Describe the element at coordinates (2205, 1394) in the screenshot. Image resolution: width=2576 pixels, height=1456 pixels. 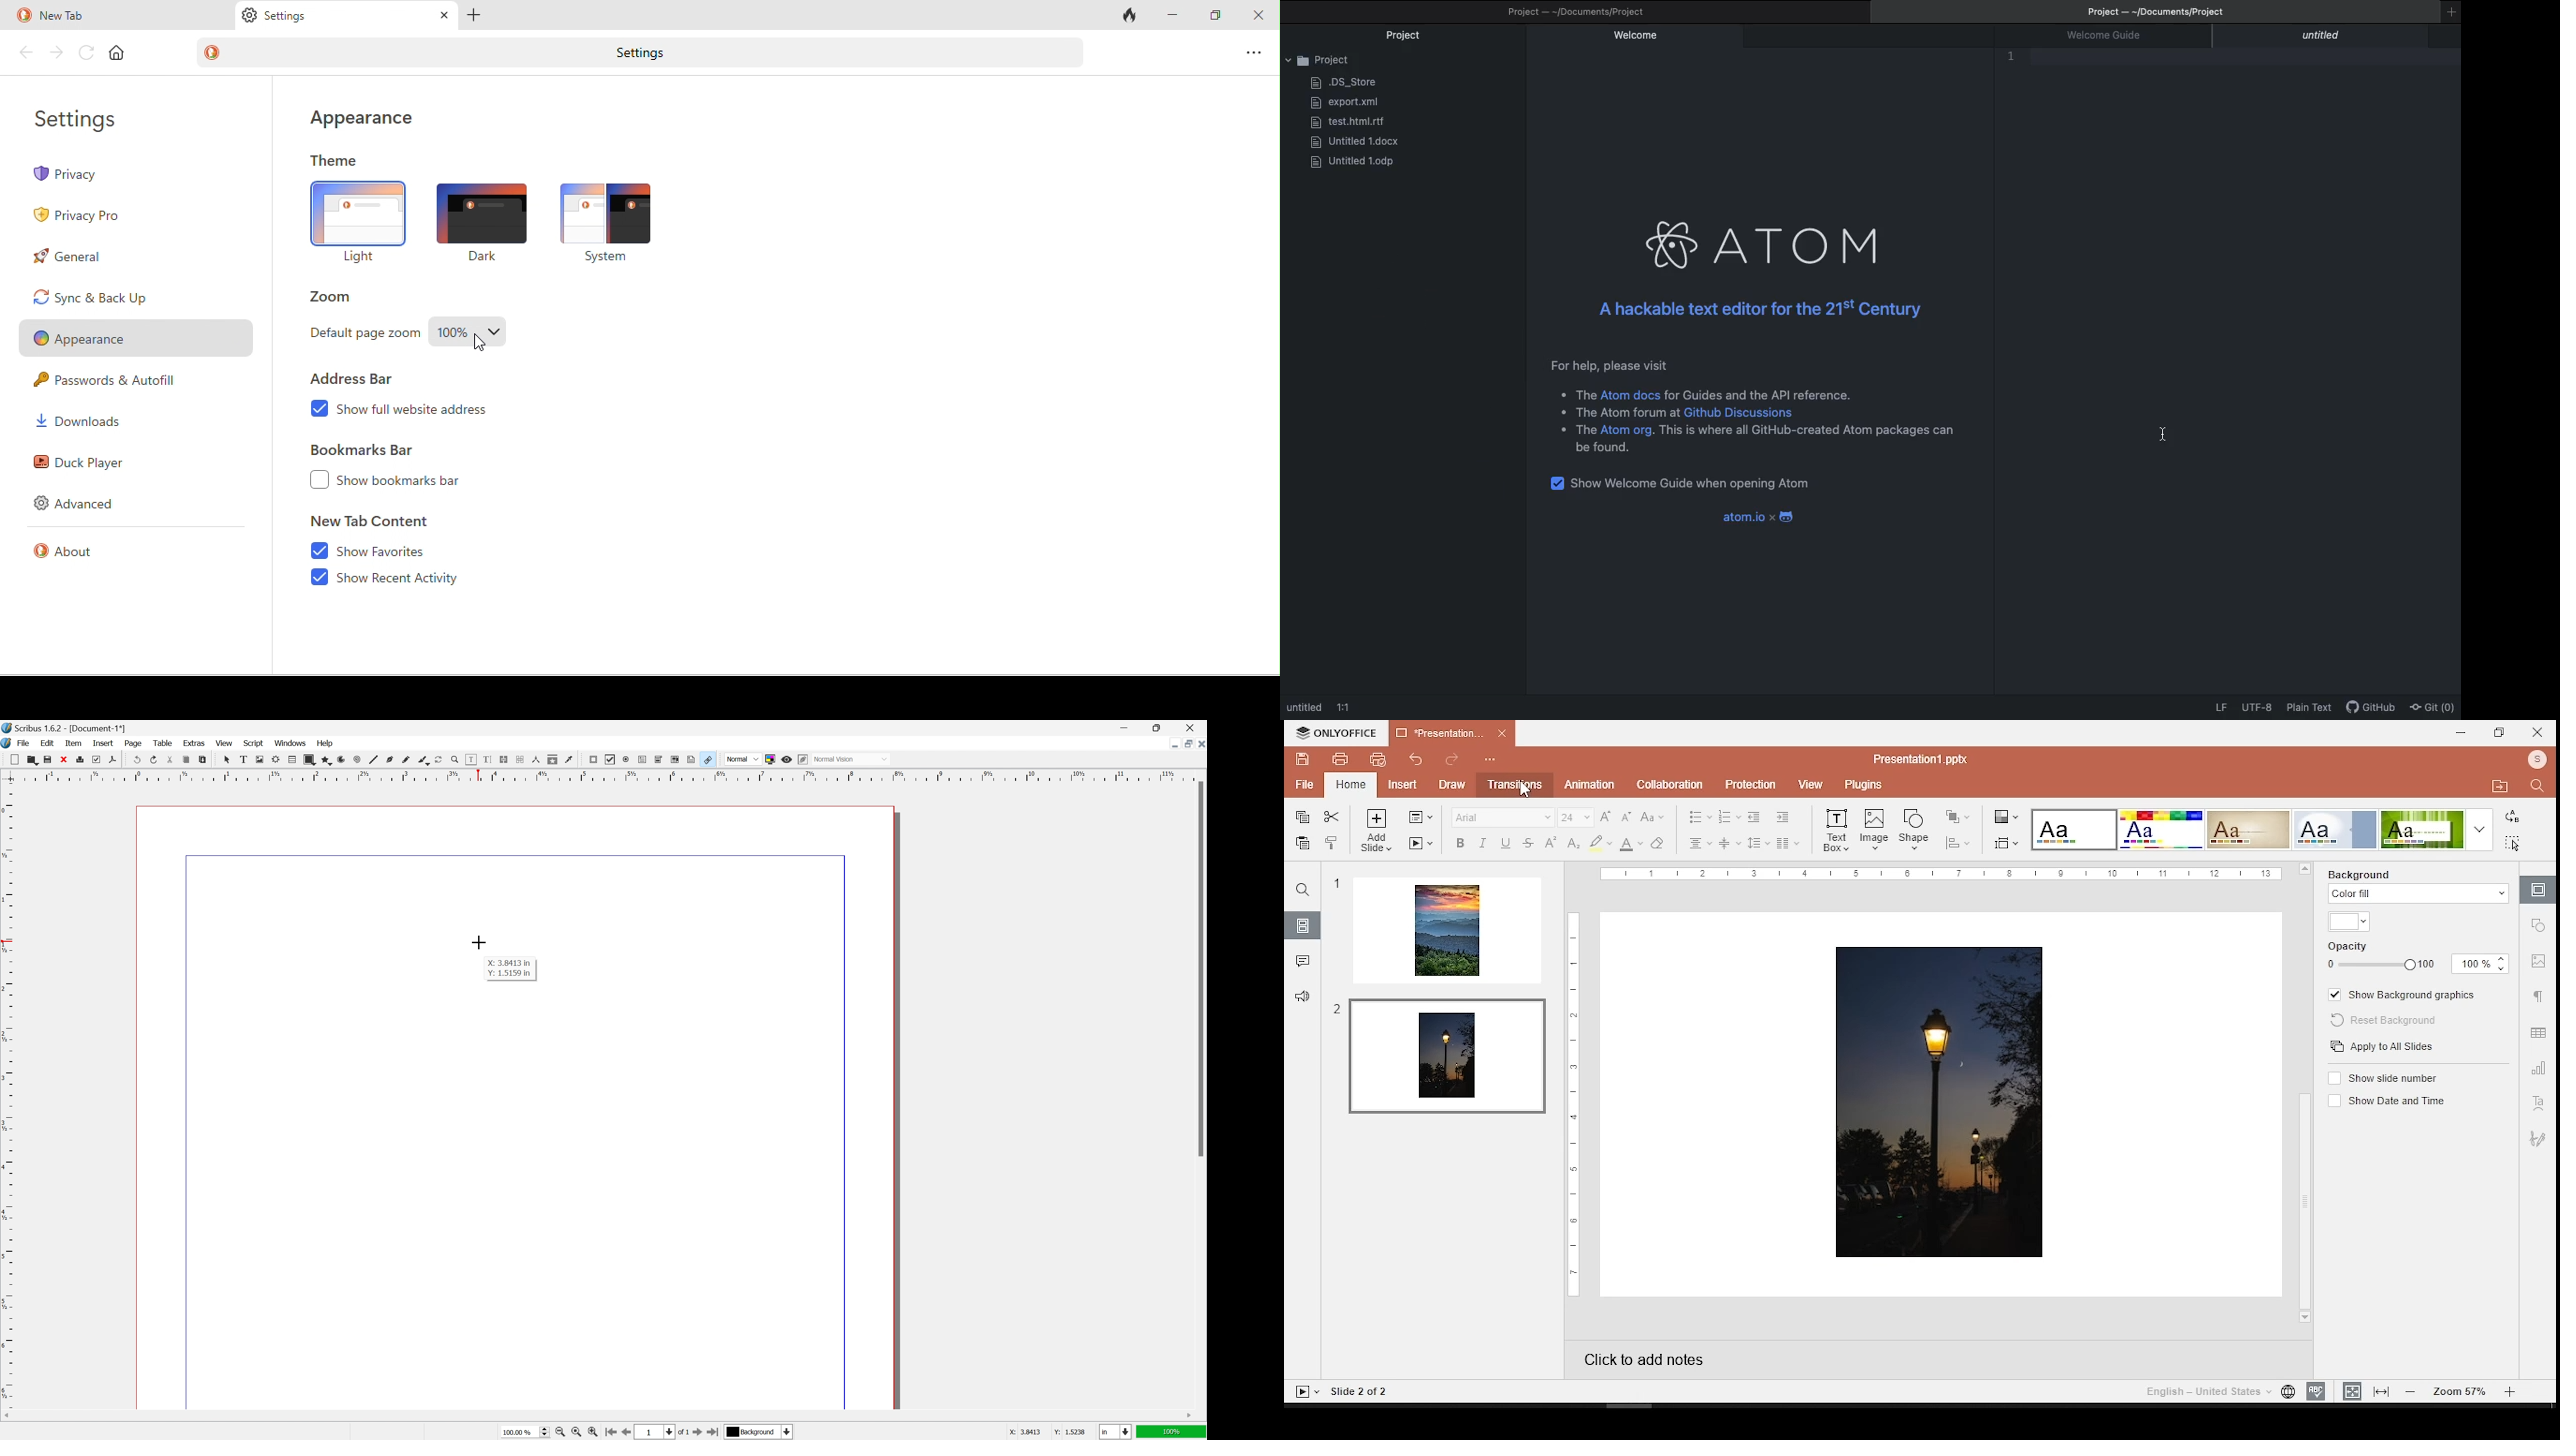
I see `english - united states` at that location.